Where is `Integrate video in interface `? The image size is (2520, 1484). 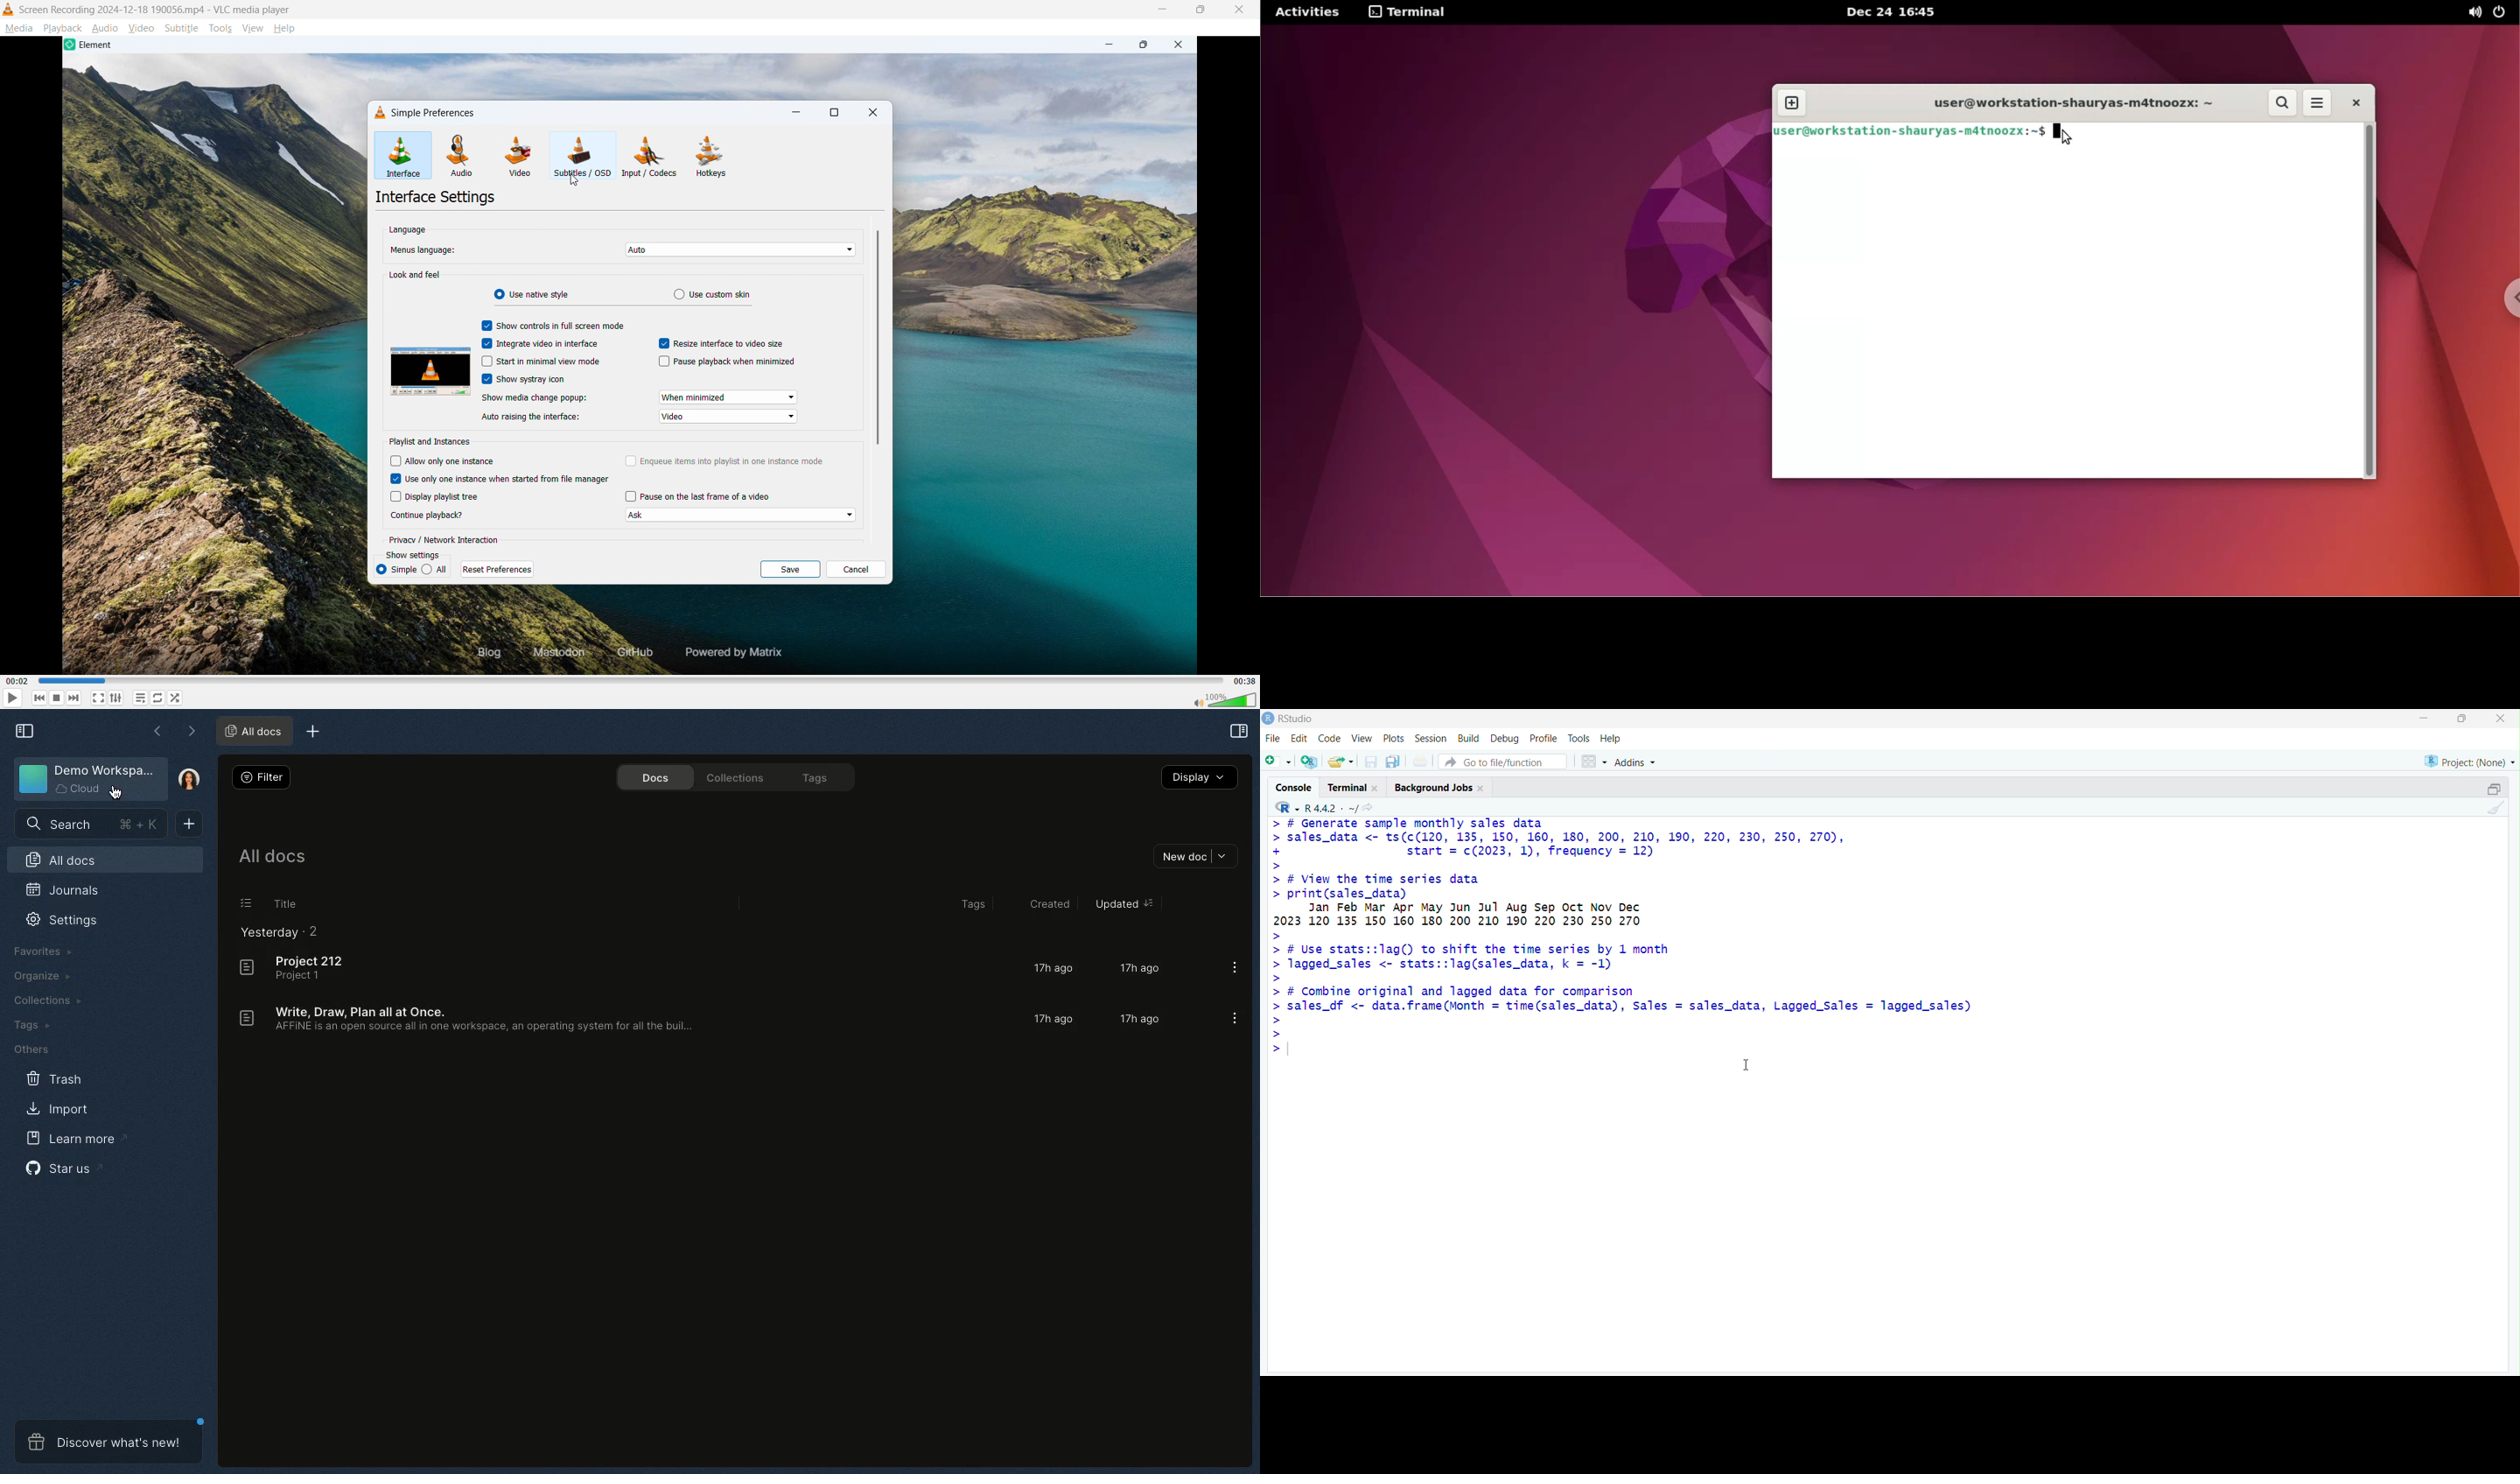
Integrate video in interface  is located at coordinates (549, 343).